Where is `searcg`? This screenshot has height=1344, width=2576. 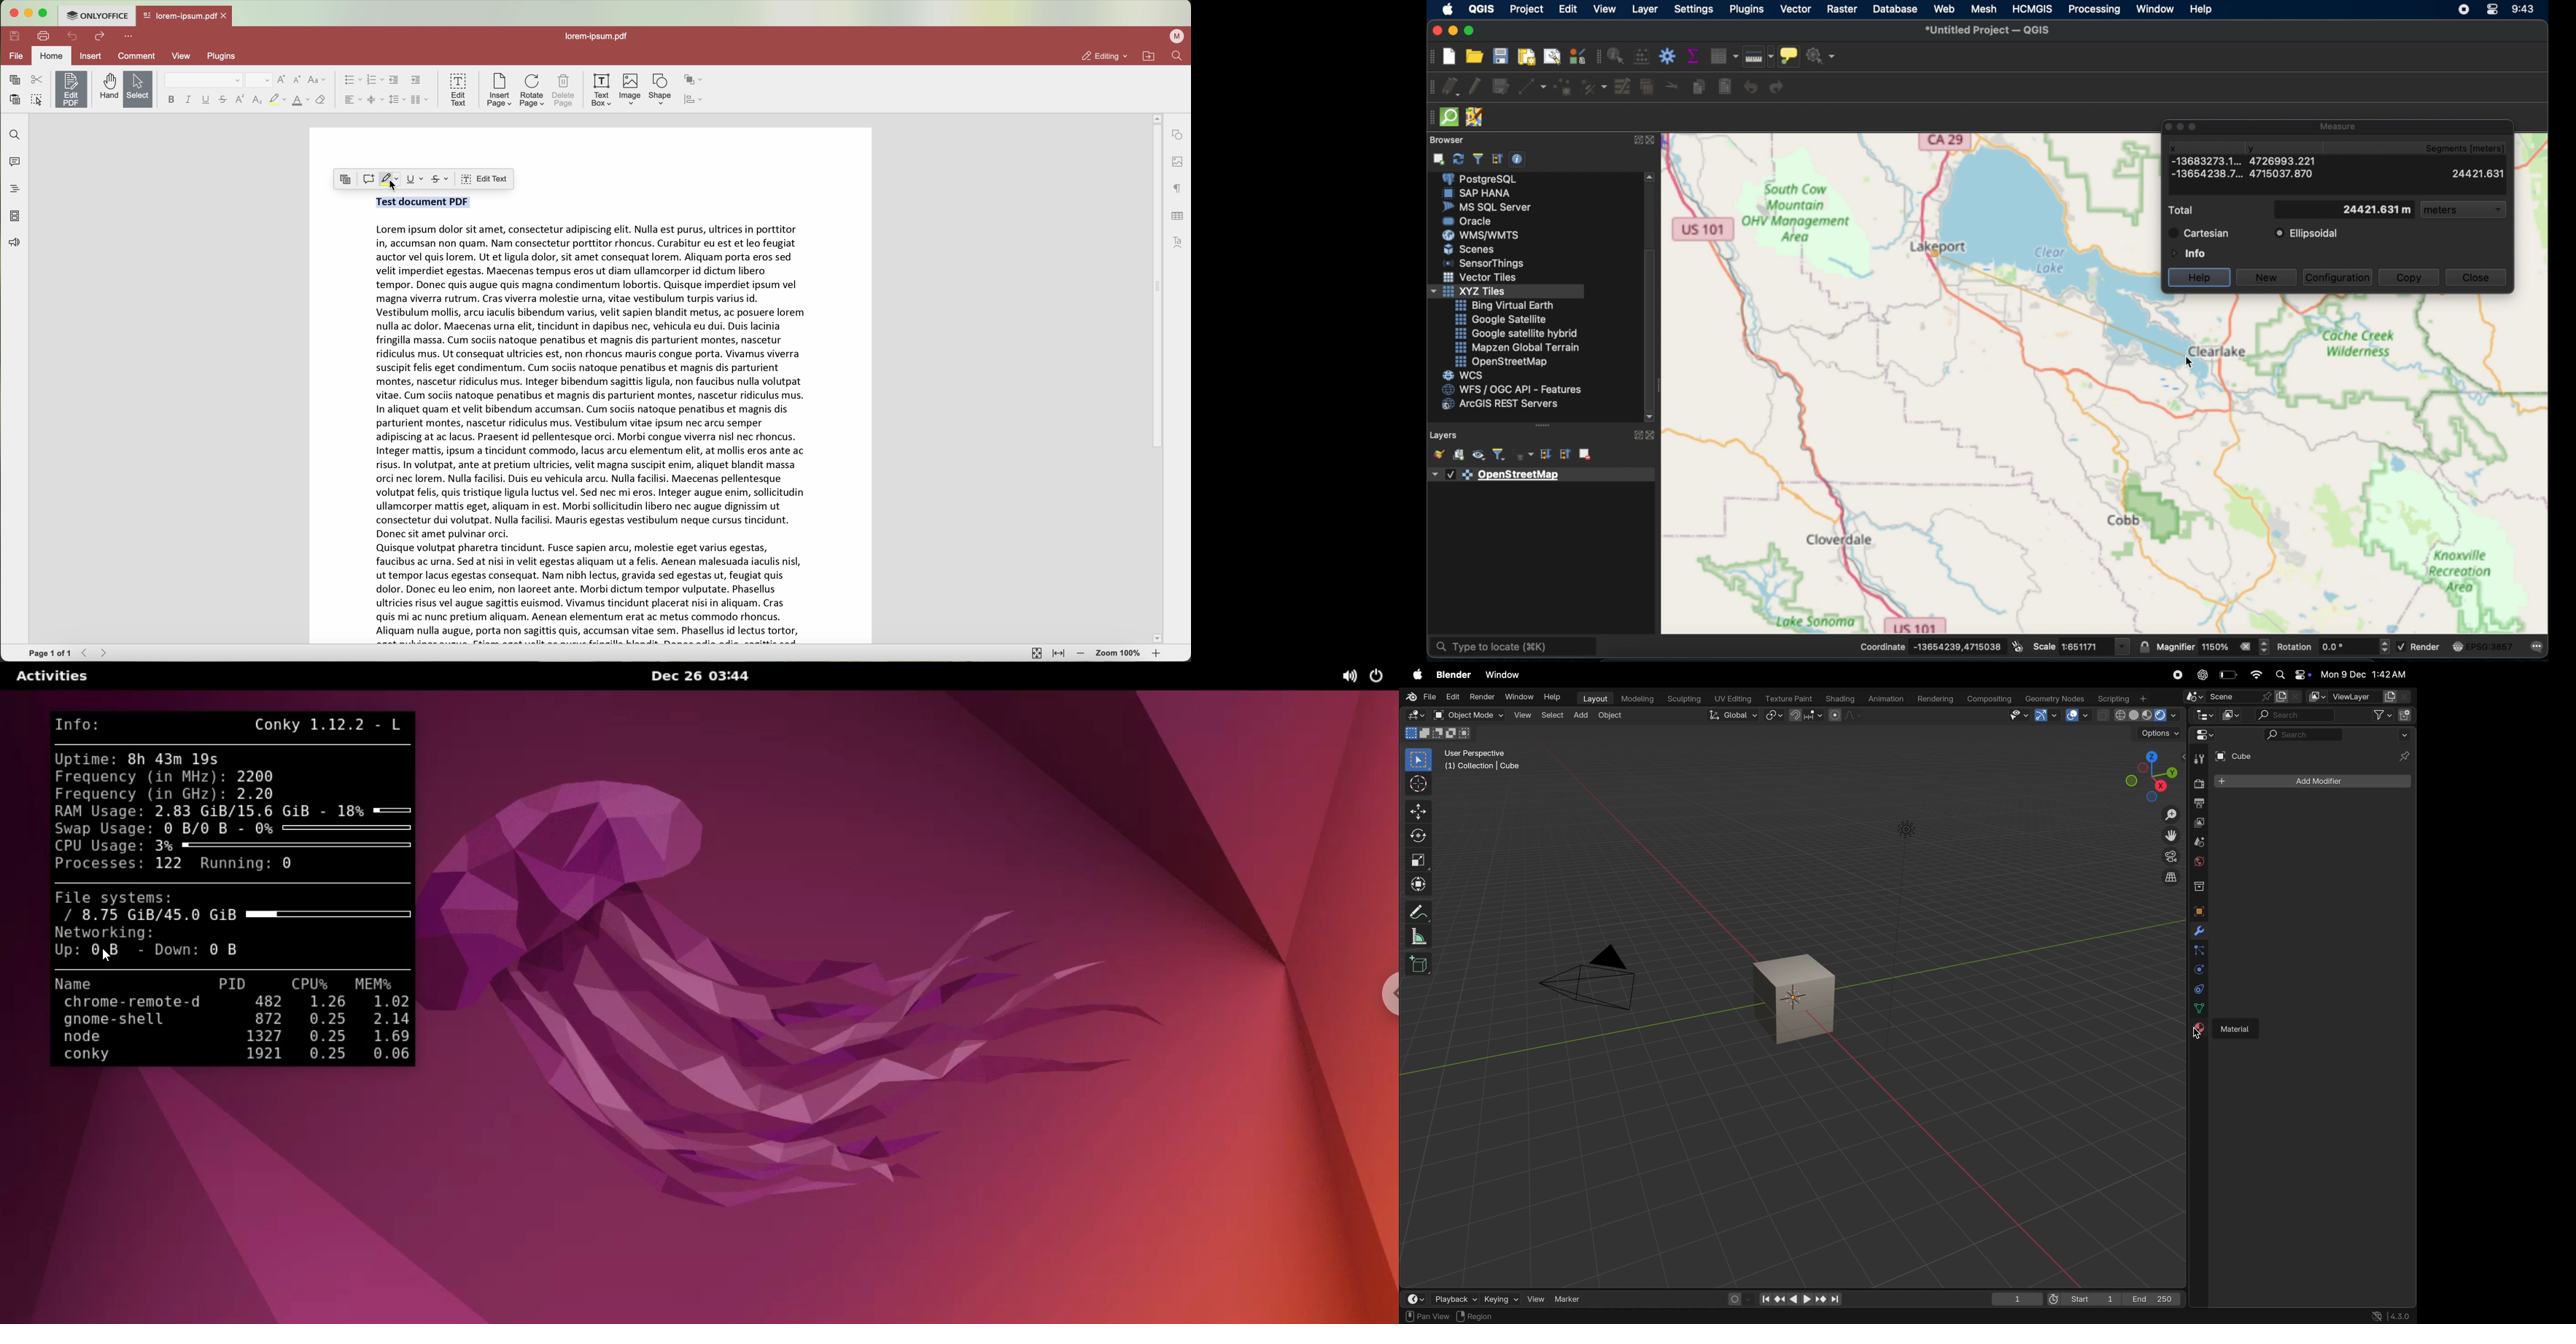
searcg is located at coordinates (2299, 734).